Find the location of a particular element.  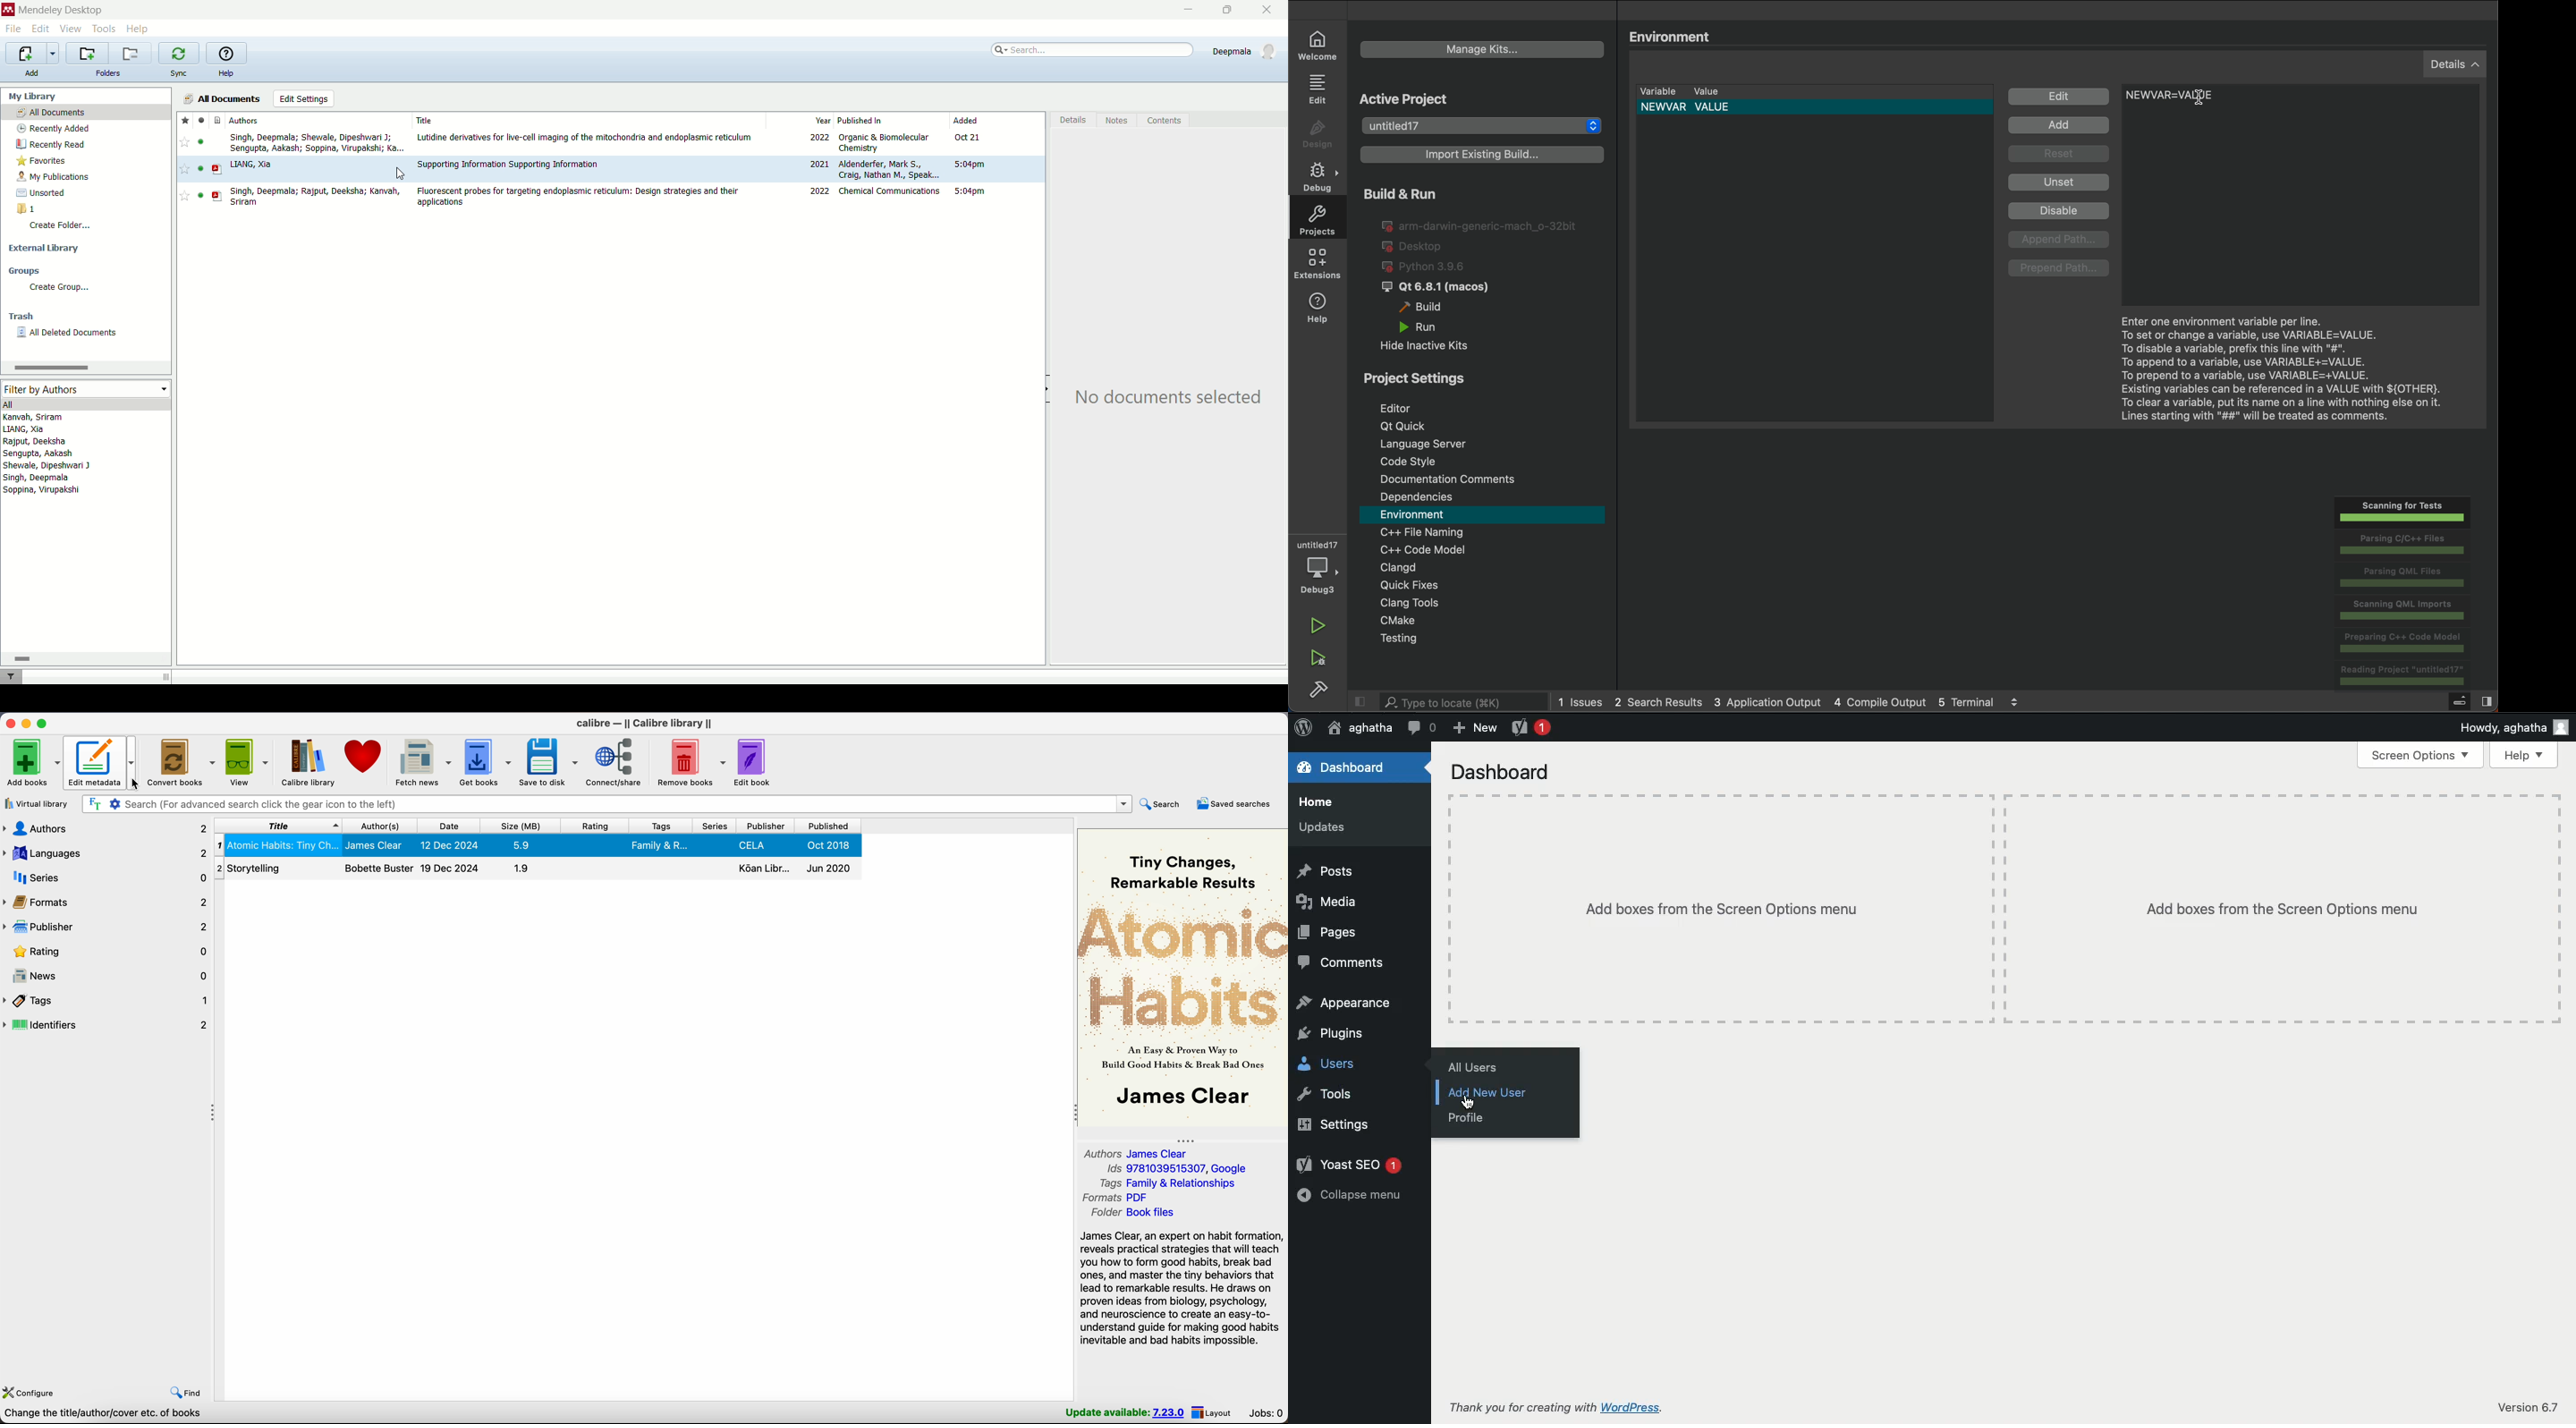

1 is located at coordinates (27, 208).